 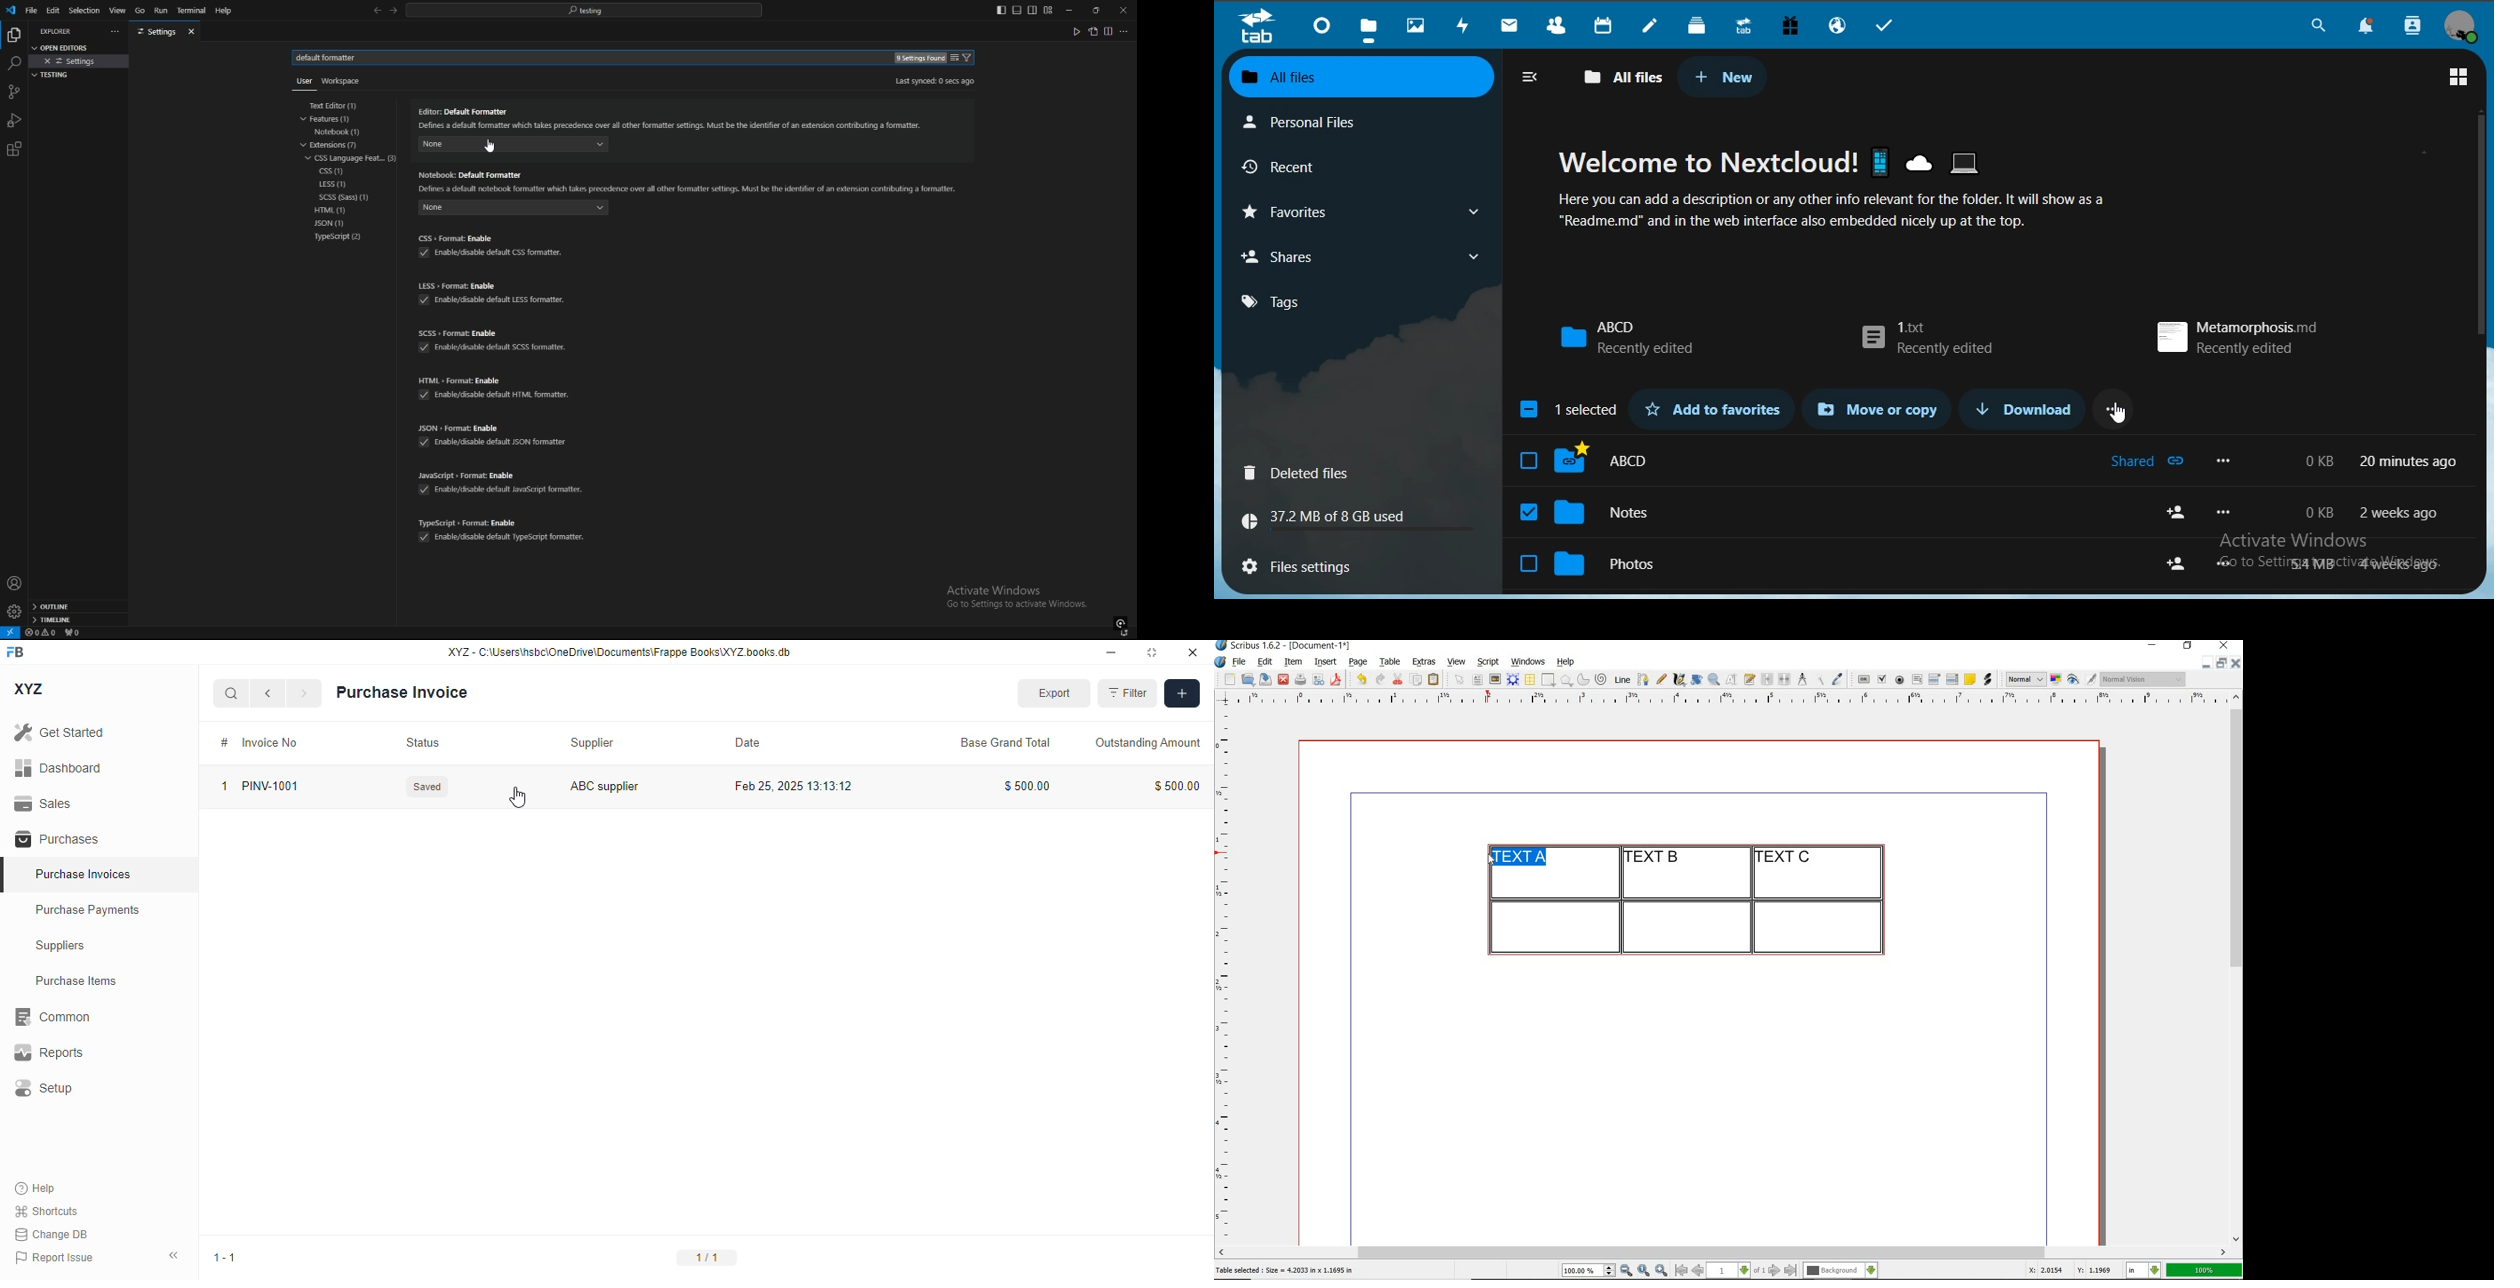 I want to click on purchase items, so click(x=76, y=980).